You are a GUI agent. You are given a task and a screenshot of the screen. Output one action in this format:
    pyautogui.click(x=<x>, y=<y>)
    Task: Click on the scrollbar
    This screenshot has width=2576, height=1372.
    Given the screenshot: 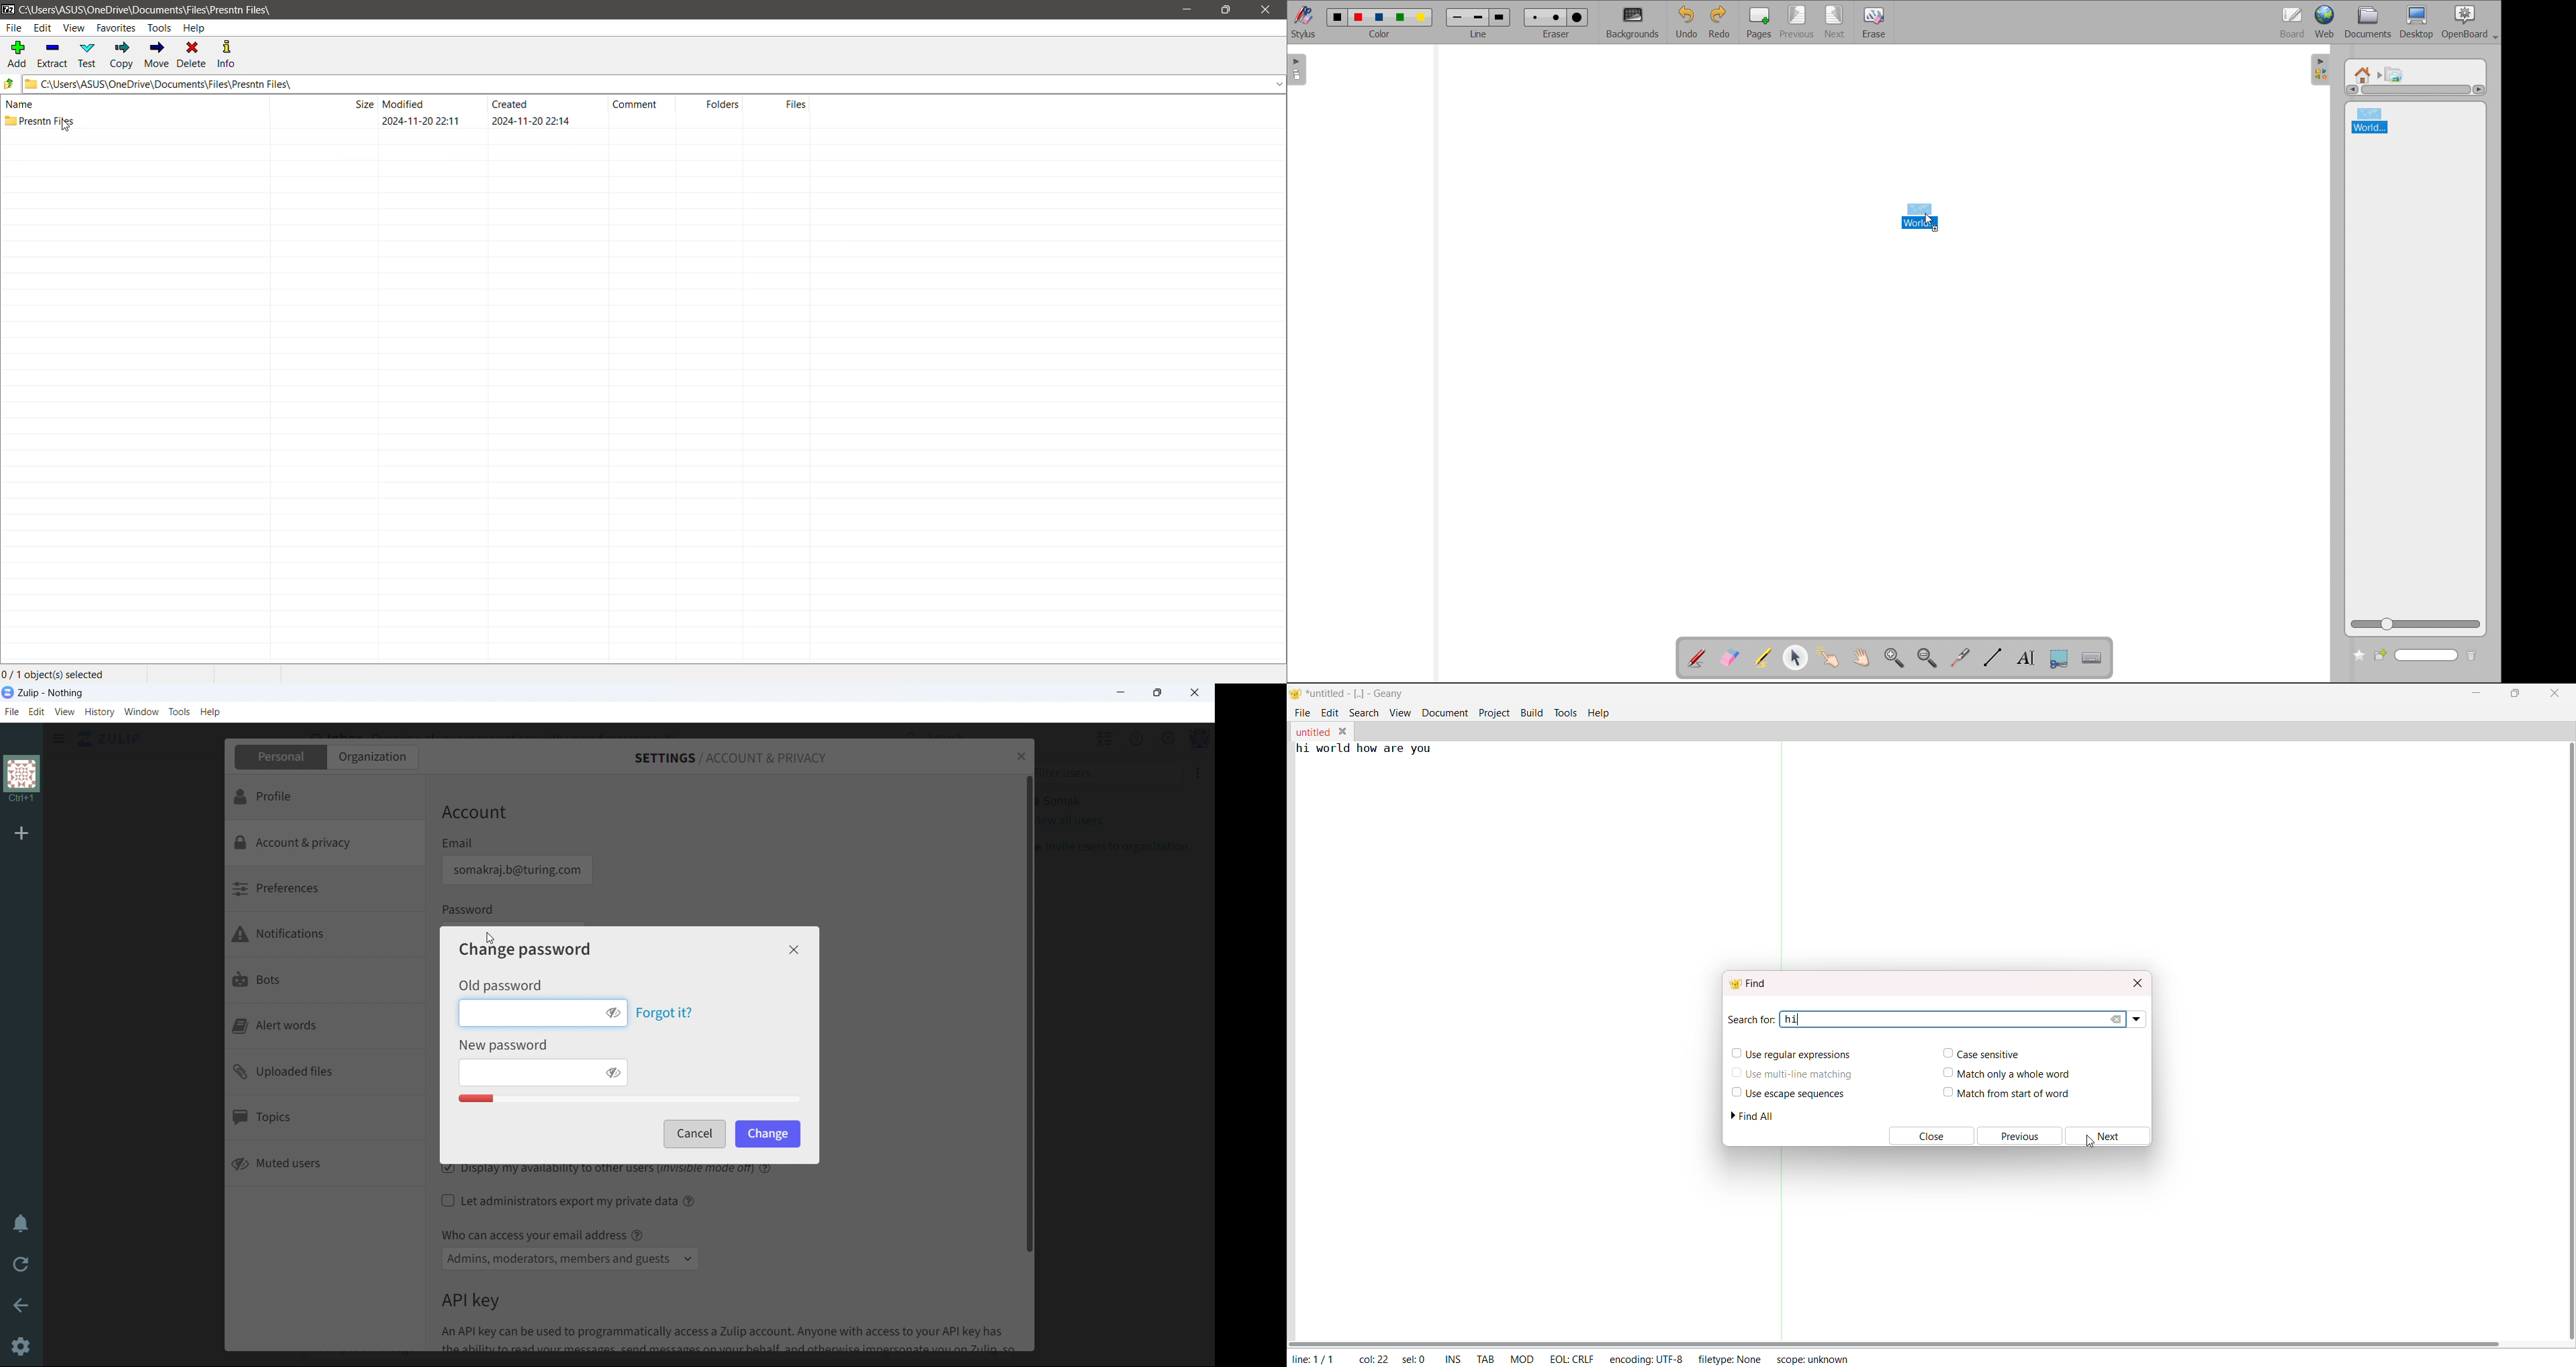 What is the action you would take?
    pyautogui.click(x=1031, y=1013)
    